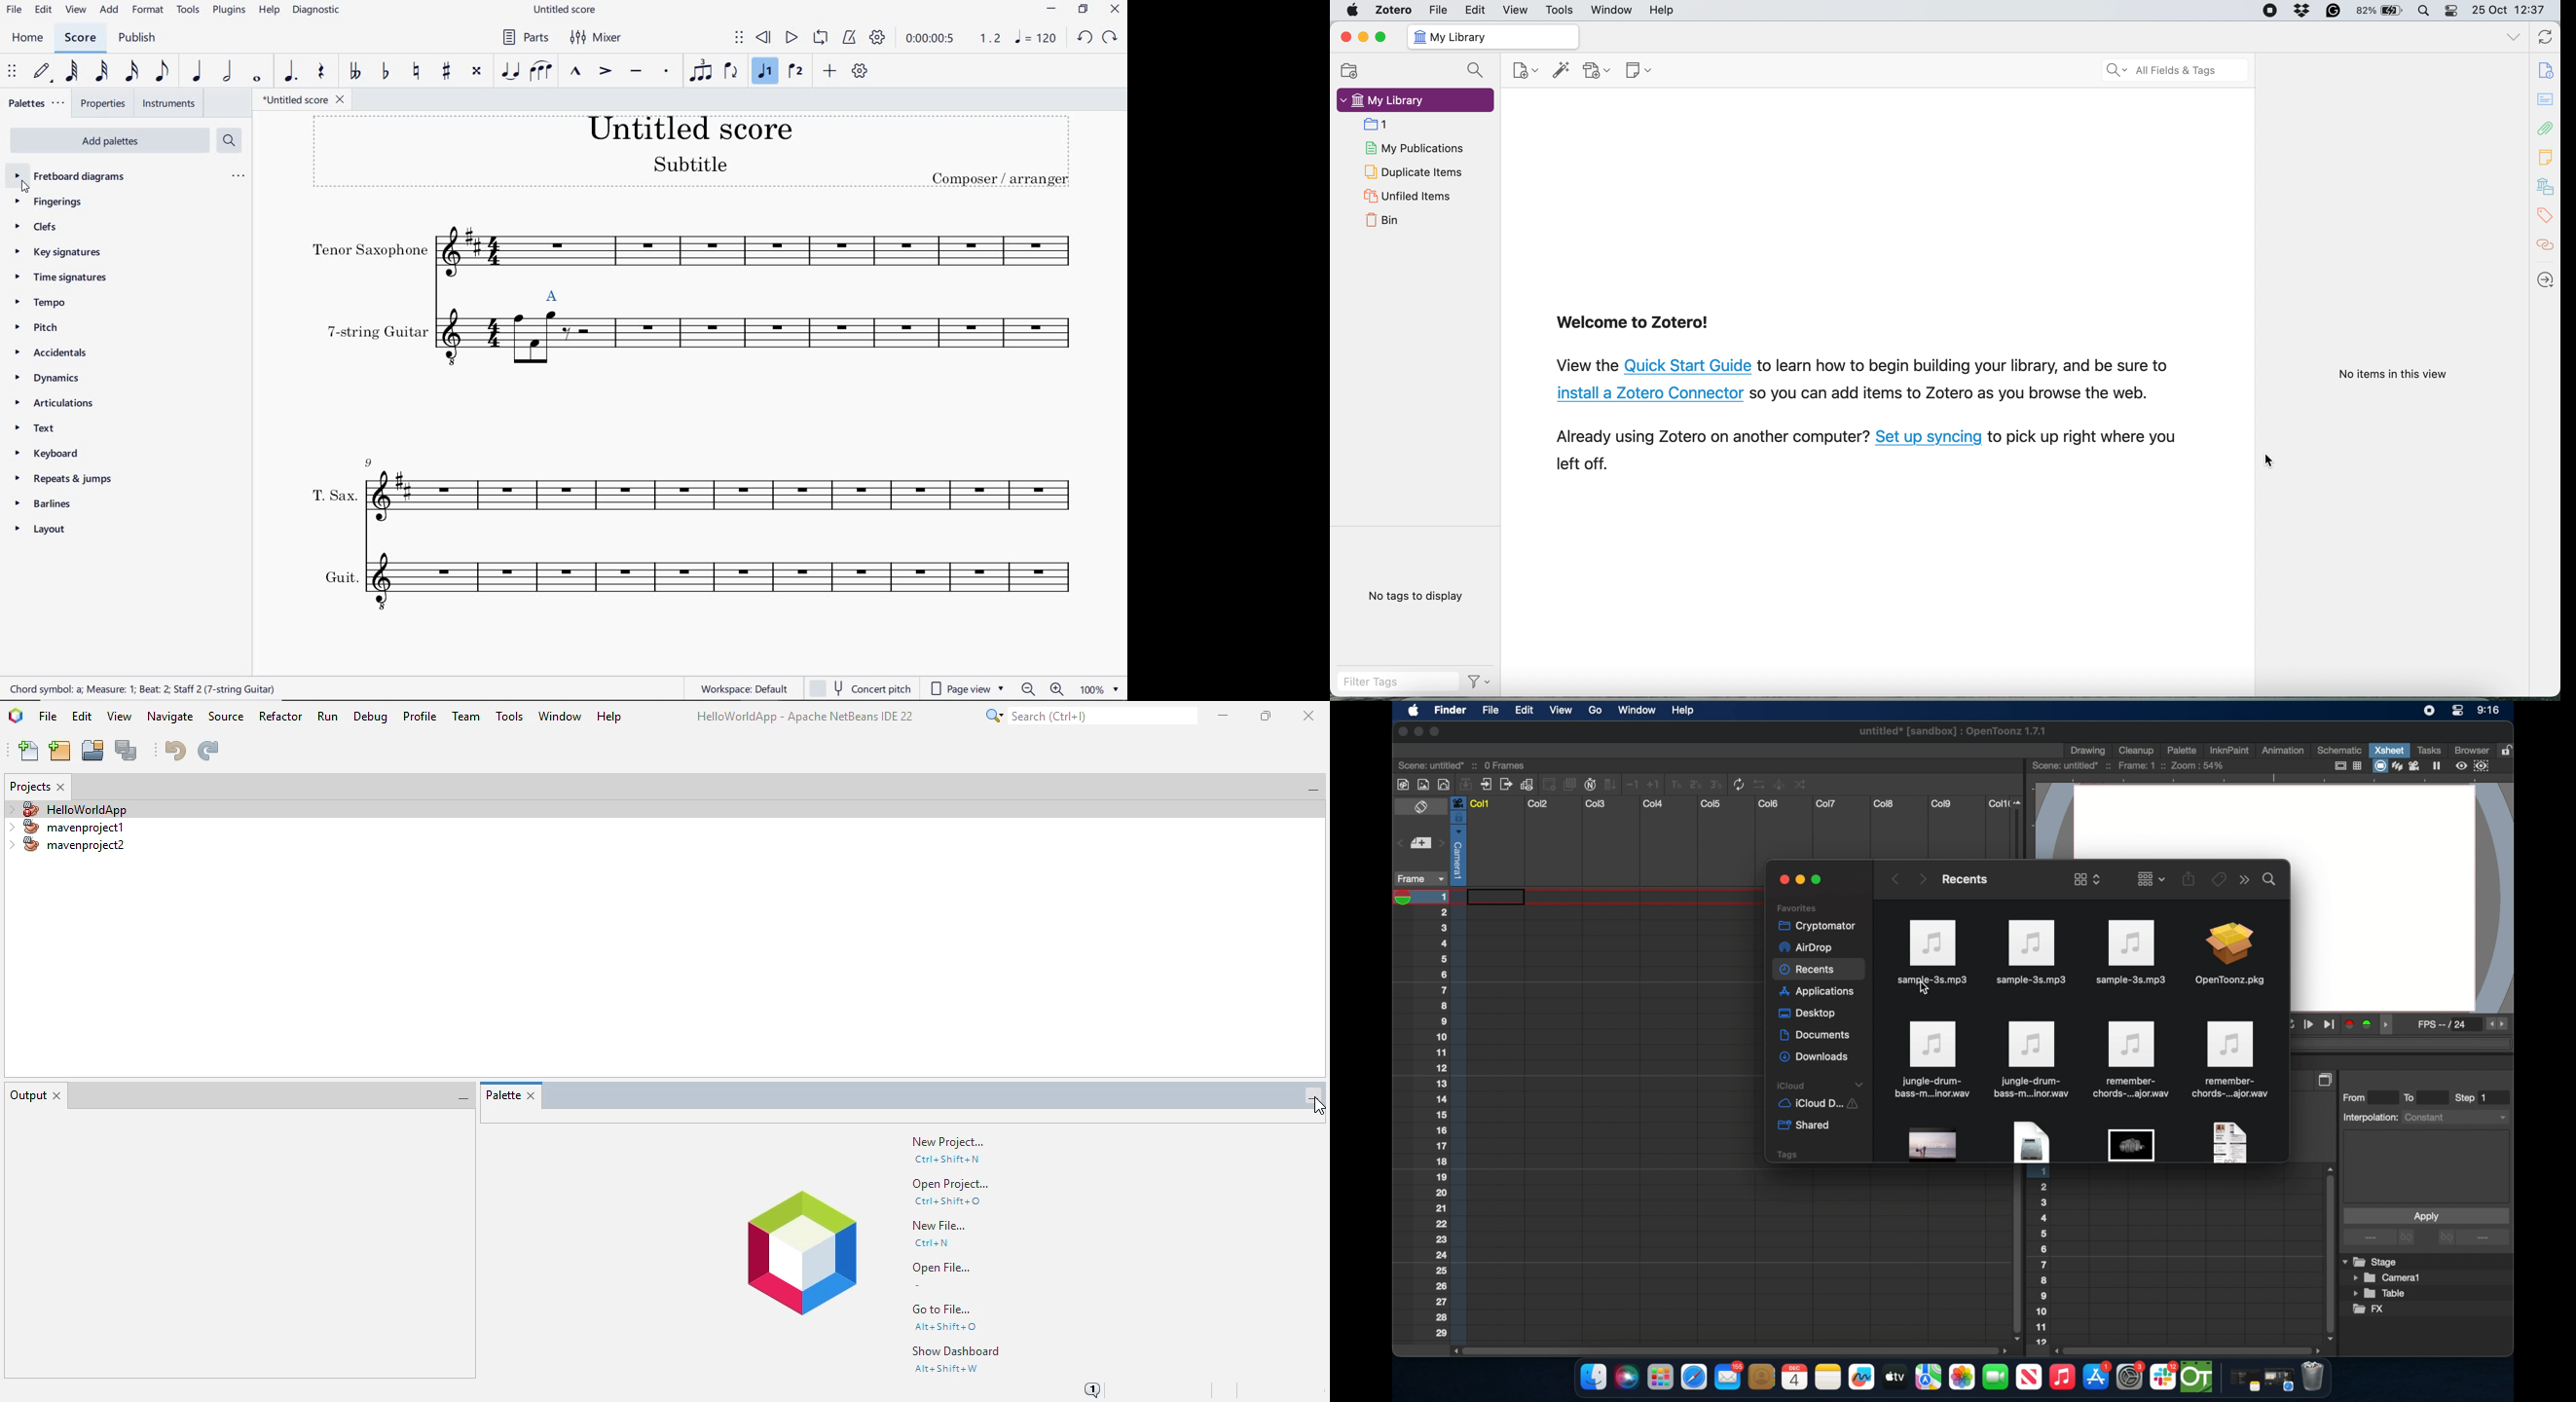  Describe the element at coordinates (1872, 415) in the screenshot. I see `View the Quick Start Guide to learn how to begin building your library, and be sure to install a Zotero Connector so you can add items to Zotero as you browse the web. Already using Zotero on another computer? Set up syncing to pick up right where you left off.` at that location.